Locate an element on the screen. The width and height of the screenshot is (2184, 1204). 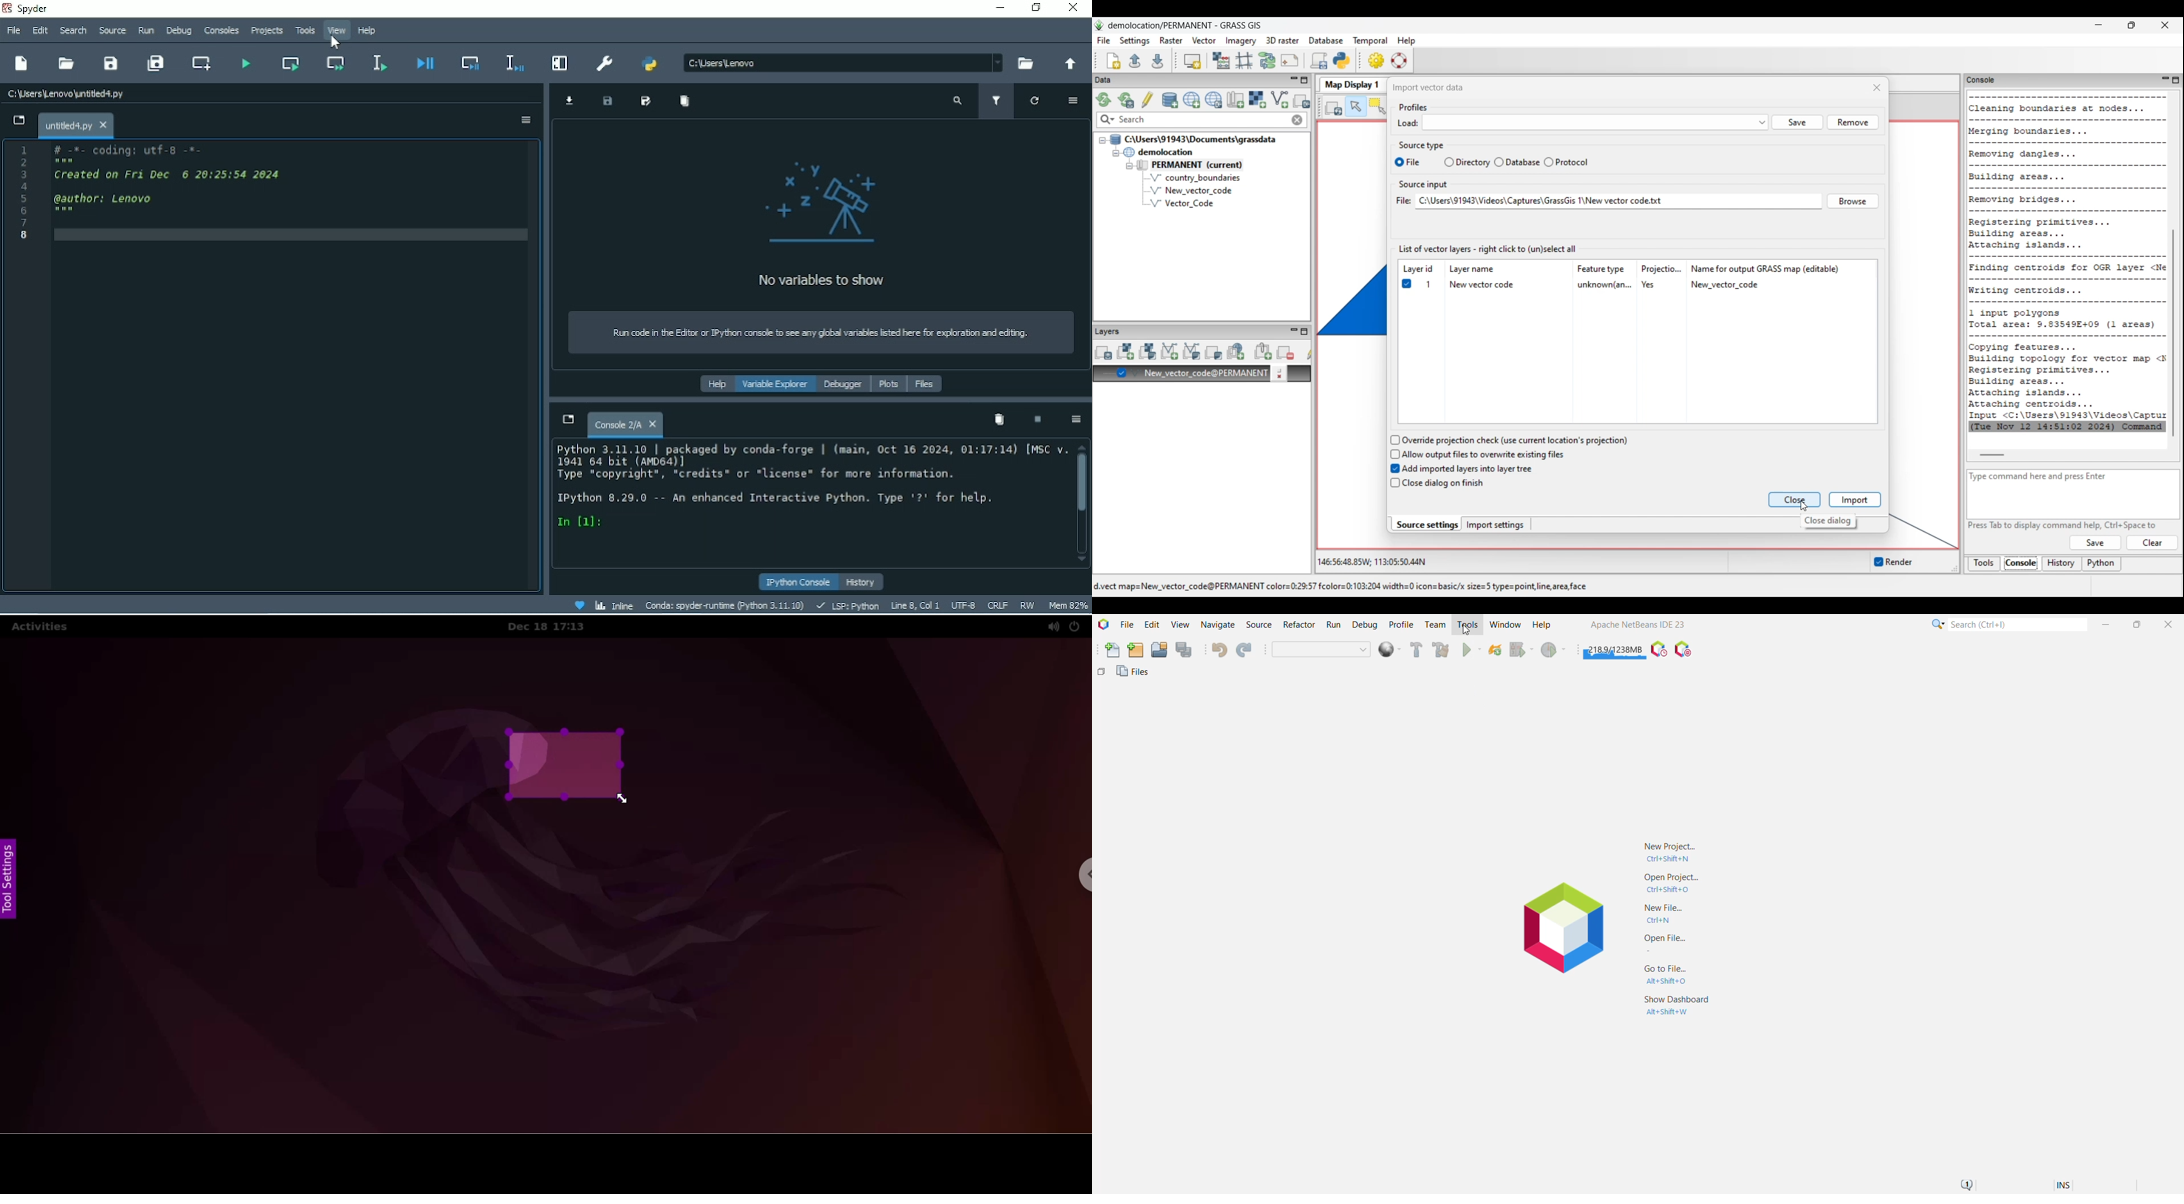
Help is located at coordinates (715, 384).